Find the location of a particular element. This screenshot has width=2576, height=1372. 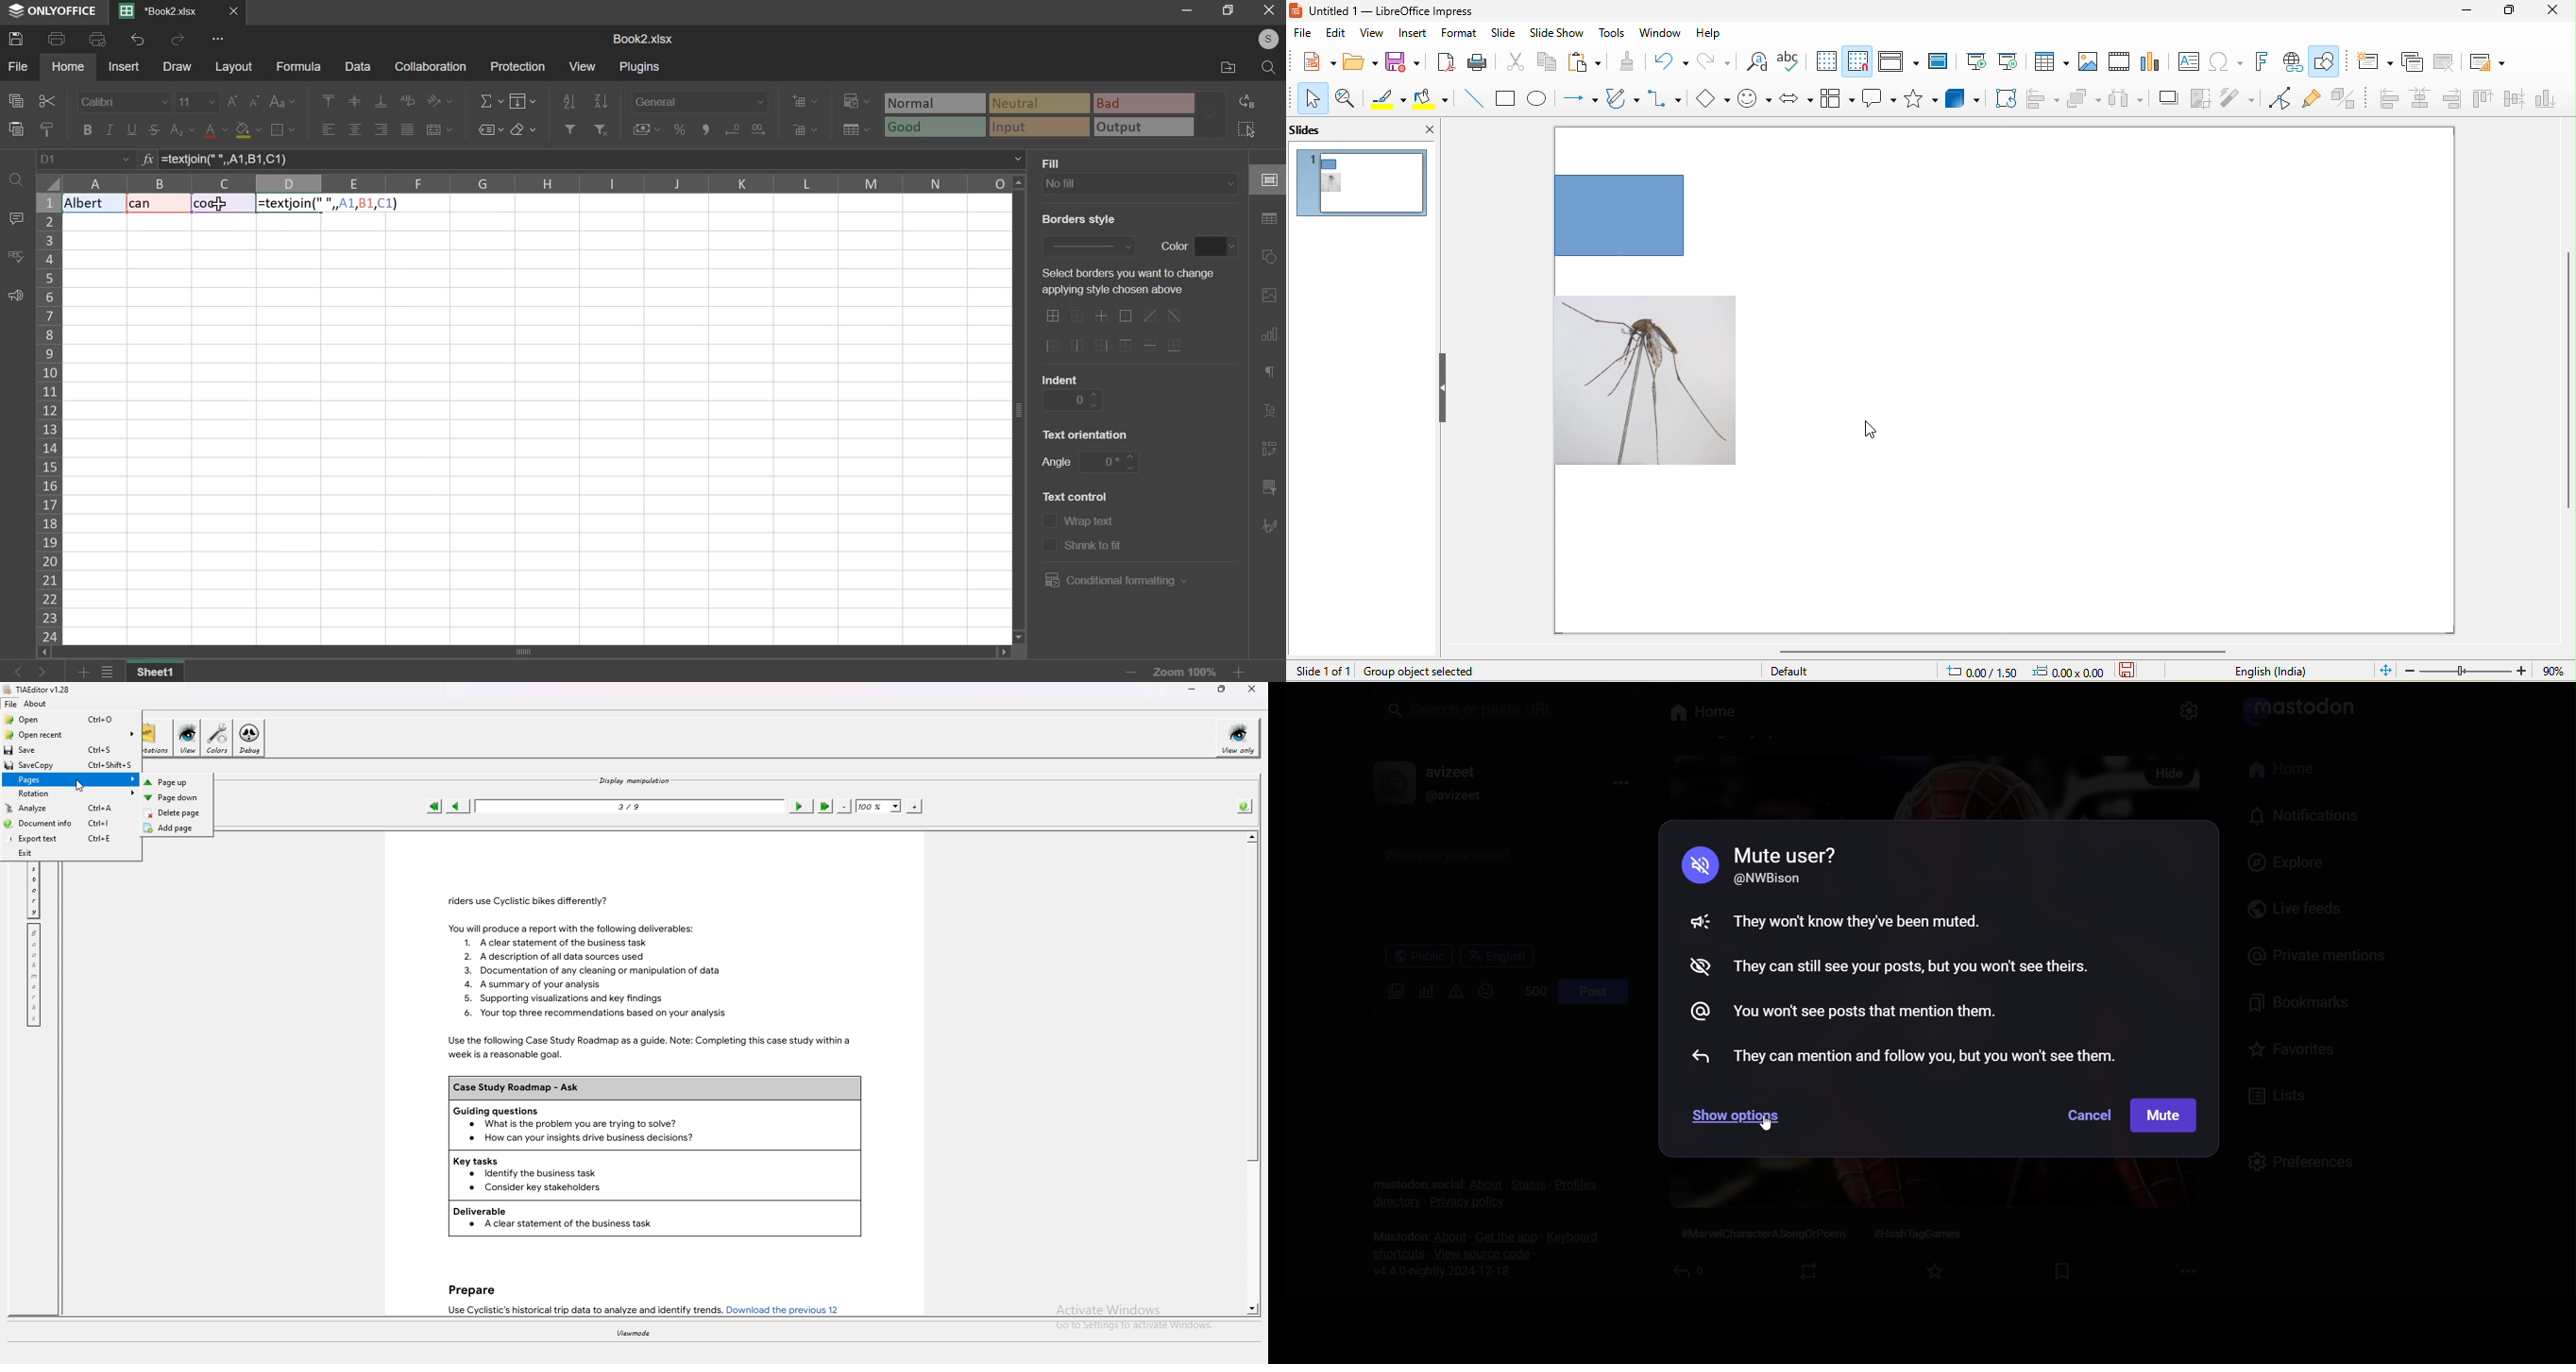

find is located at coordinates (15, 178).